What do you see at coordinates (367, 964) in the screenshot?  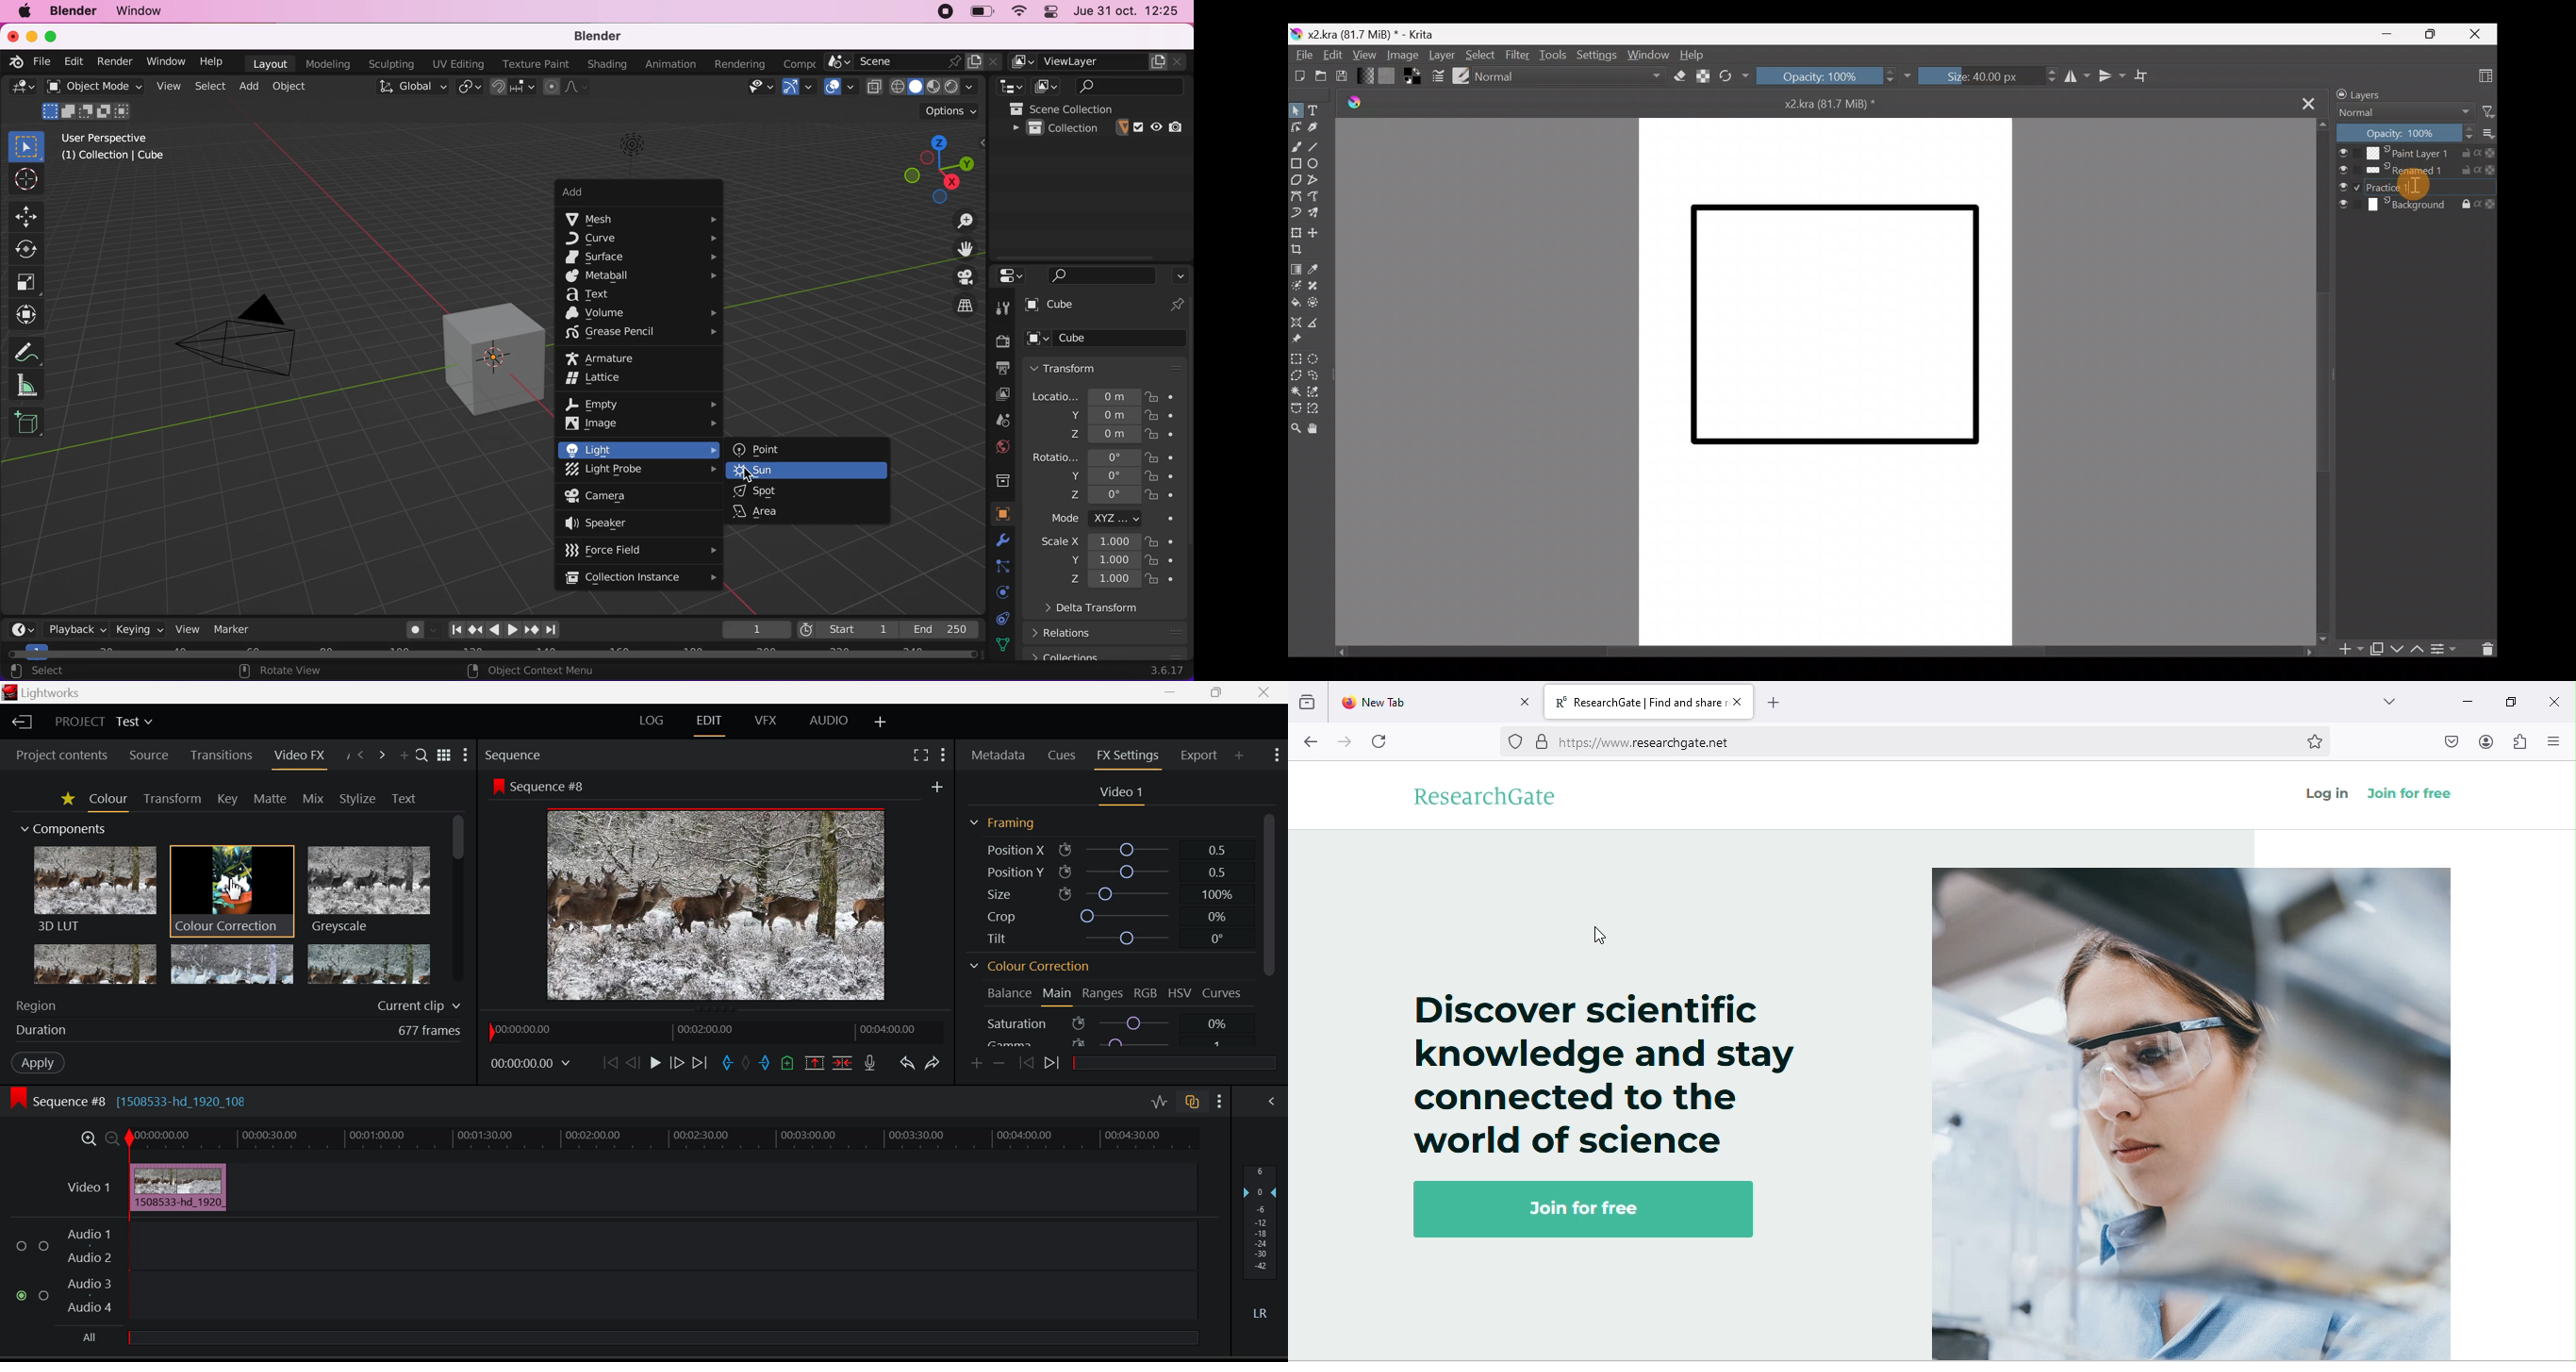 I see `Posterize` at bounding box center [367, 964].